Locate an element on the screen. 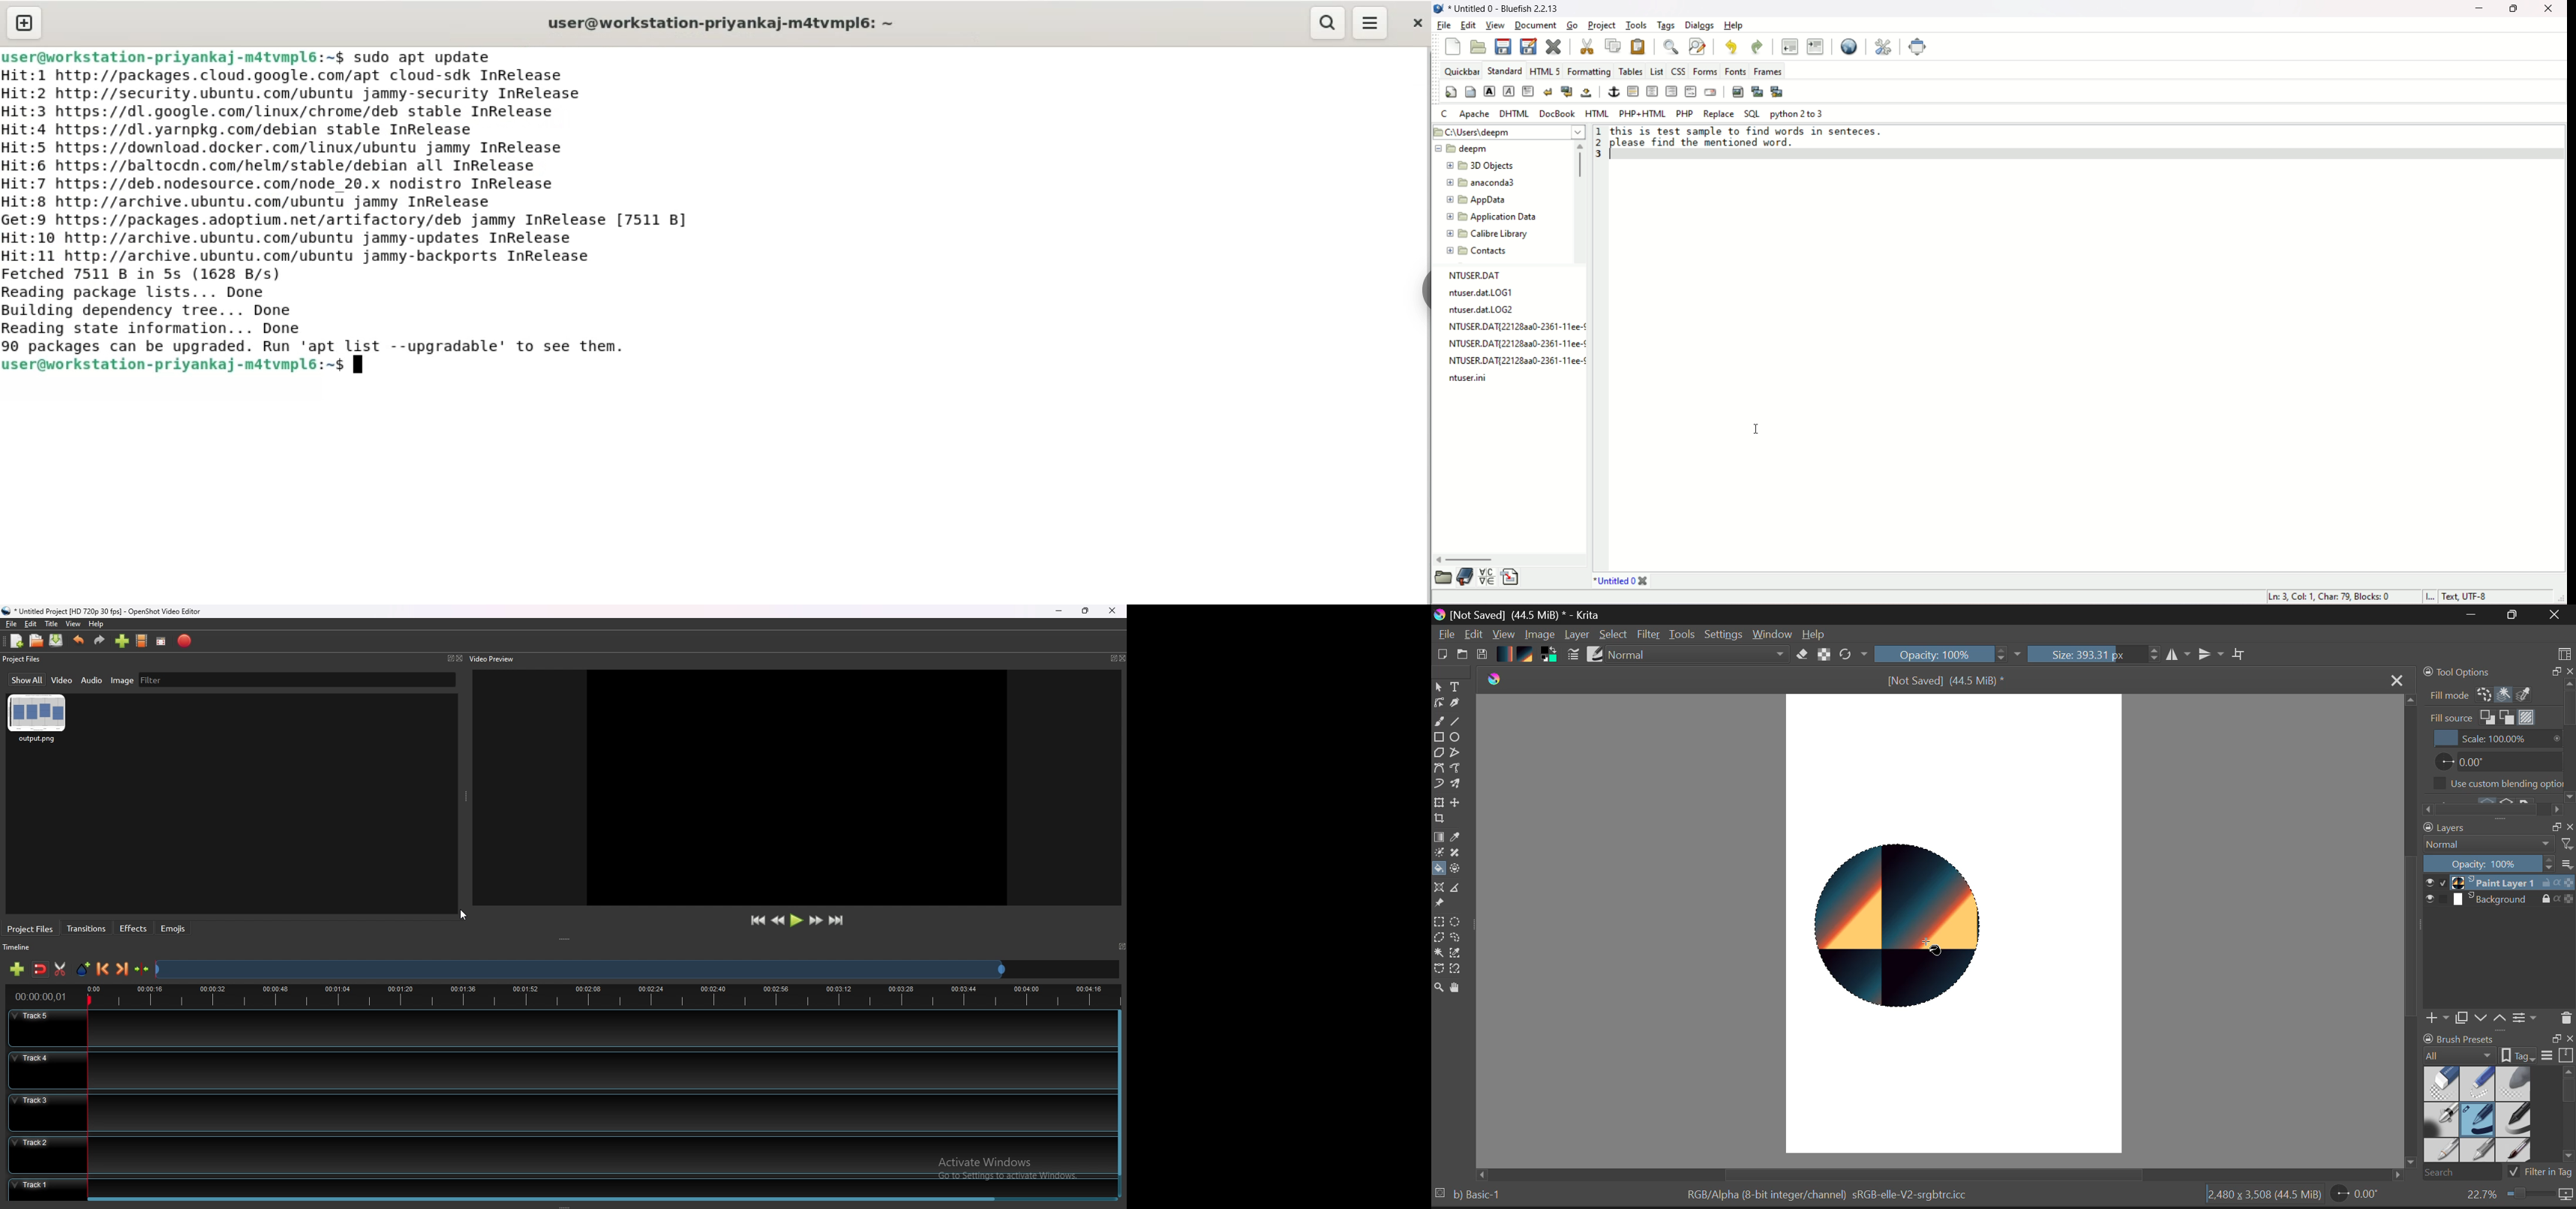  transitions is located at coordinates (87, 929).